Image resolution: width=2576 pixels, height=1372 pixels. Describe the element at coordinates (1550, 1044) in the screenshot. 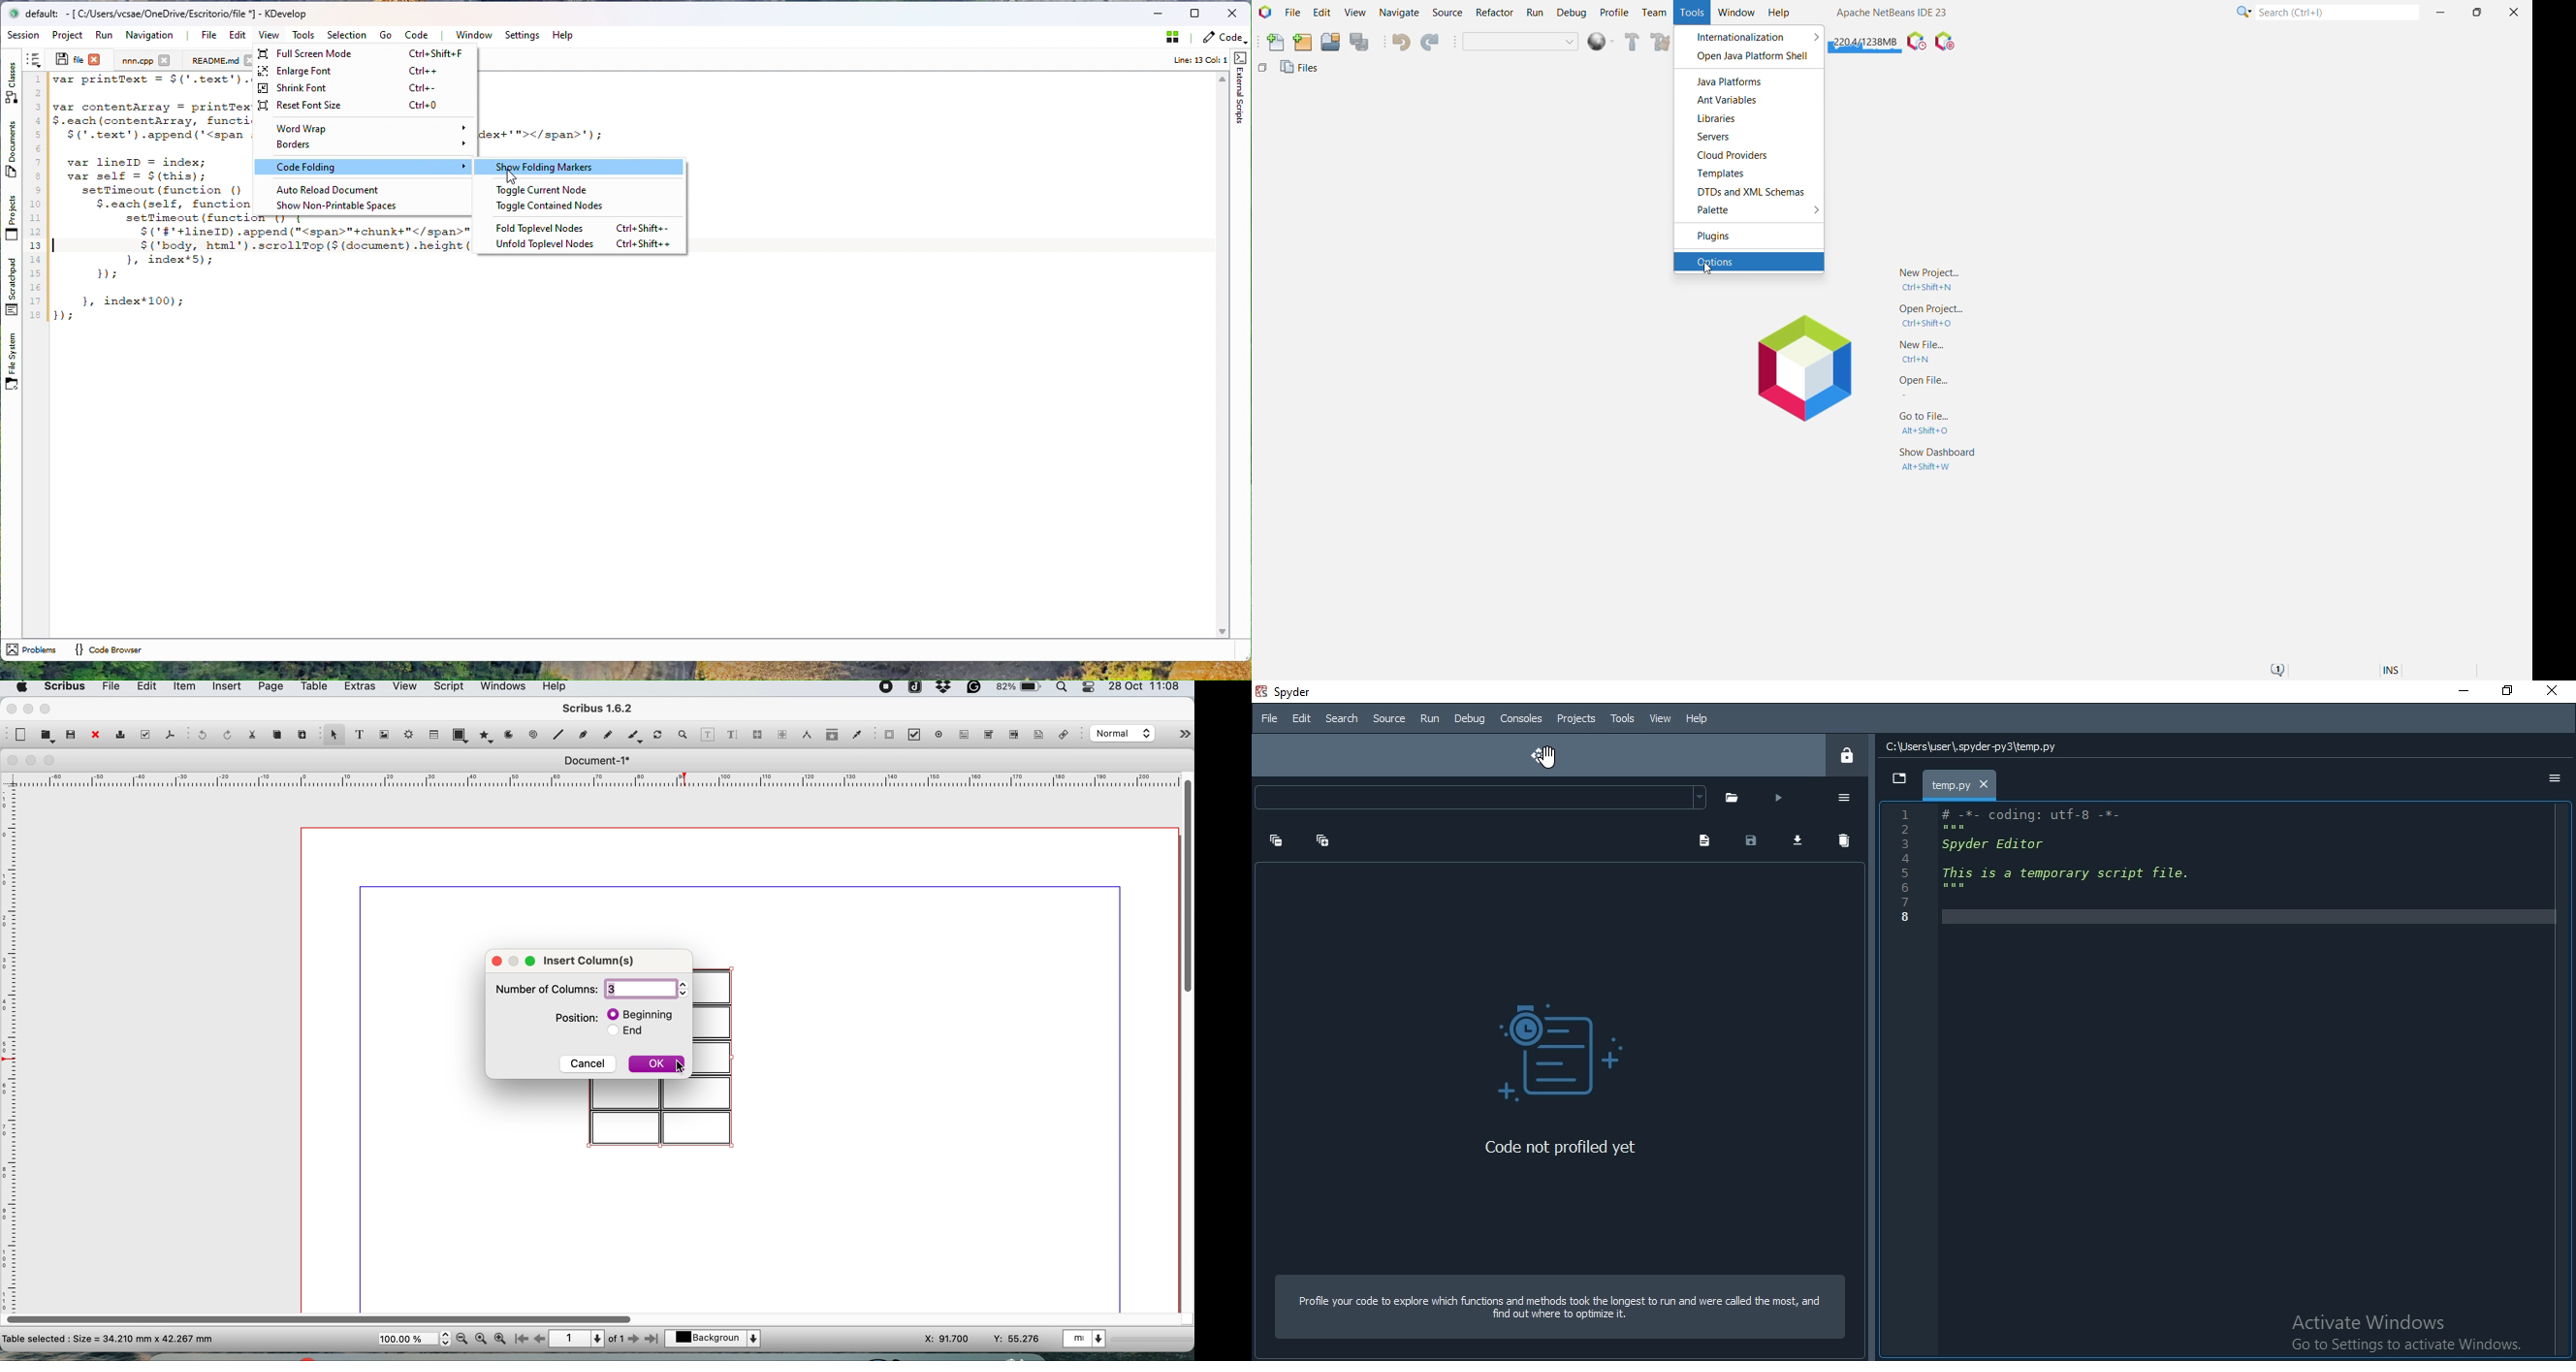

I see `code profiler` at that location.